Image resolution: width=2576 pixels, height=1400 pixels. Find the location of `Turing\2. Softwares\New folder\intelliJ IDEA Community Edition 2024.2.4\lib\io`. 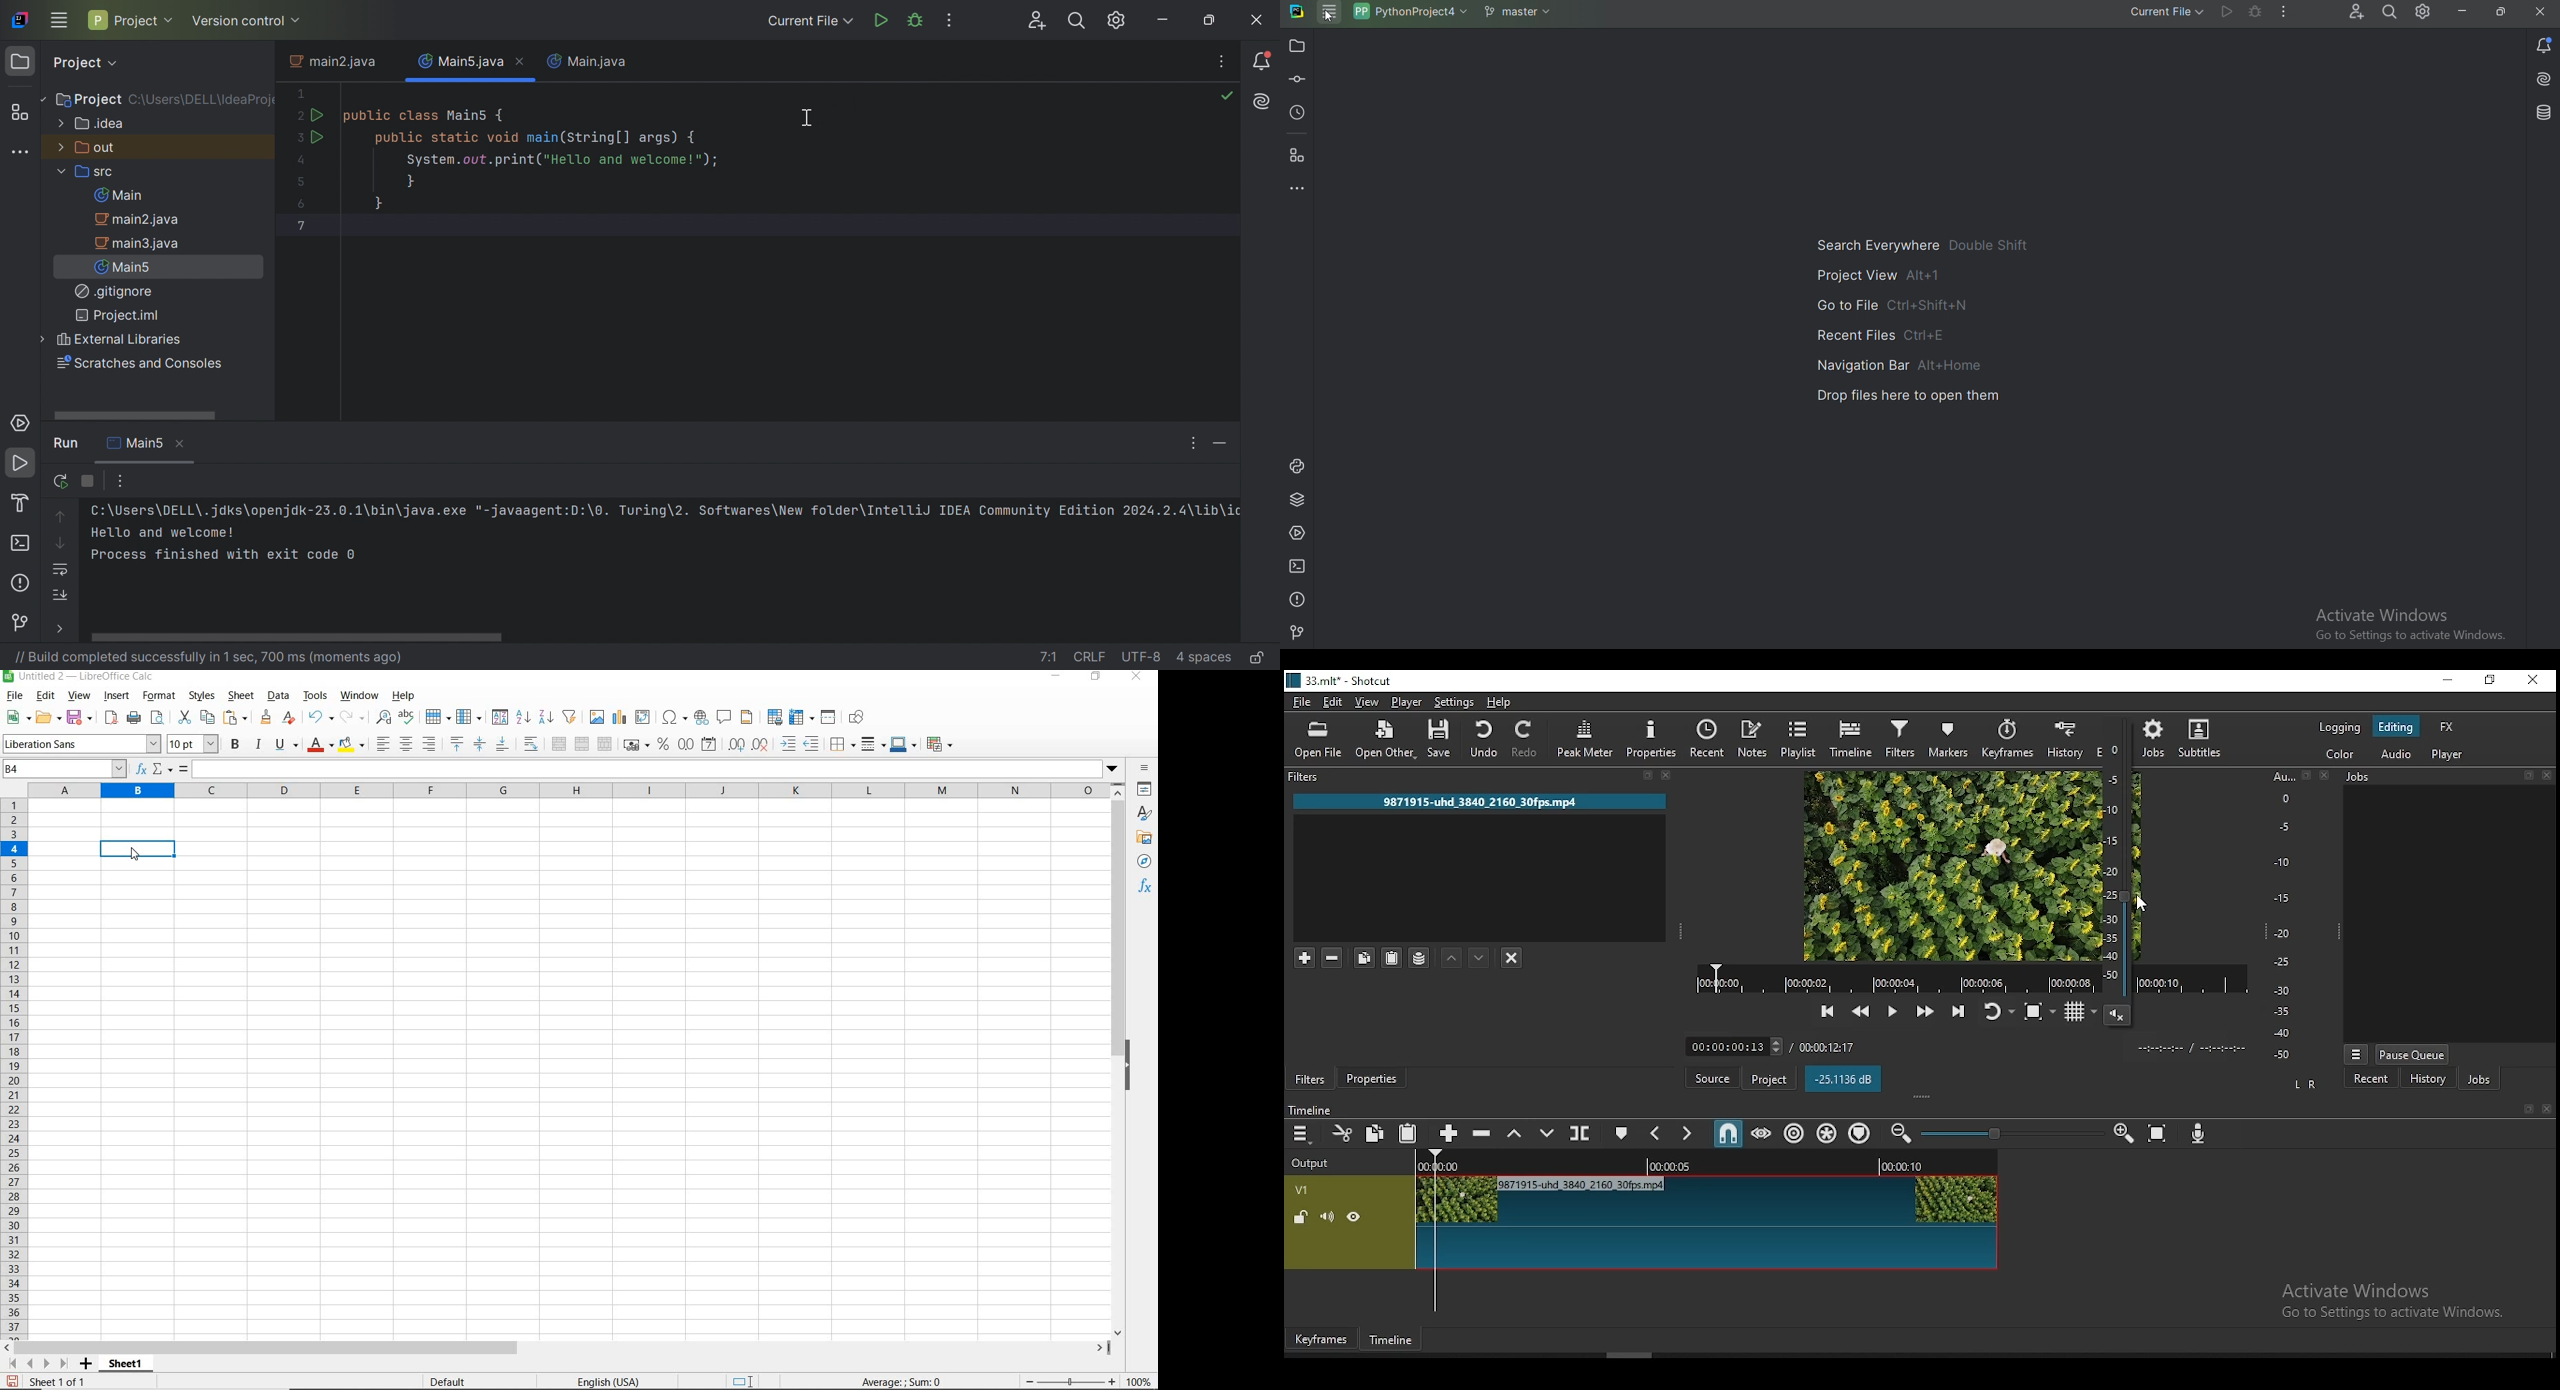

Turing\2. Softwares\New folder\intelliJ IDEA Community Edition 2024.2.4\lib\io is located at coordinates (927, 511).